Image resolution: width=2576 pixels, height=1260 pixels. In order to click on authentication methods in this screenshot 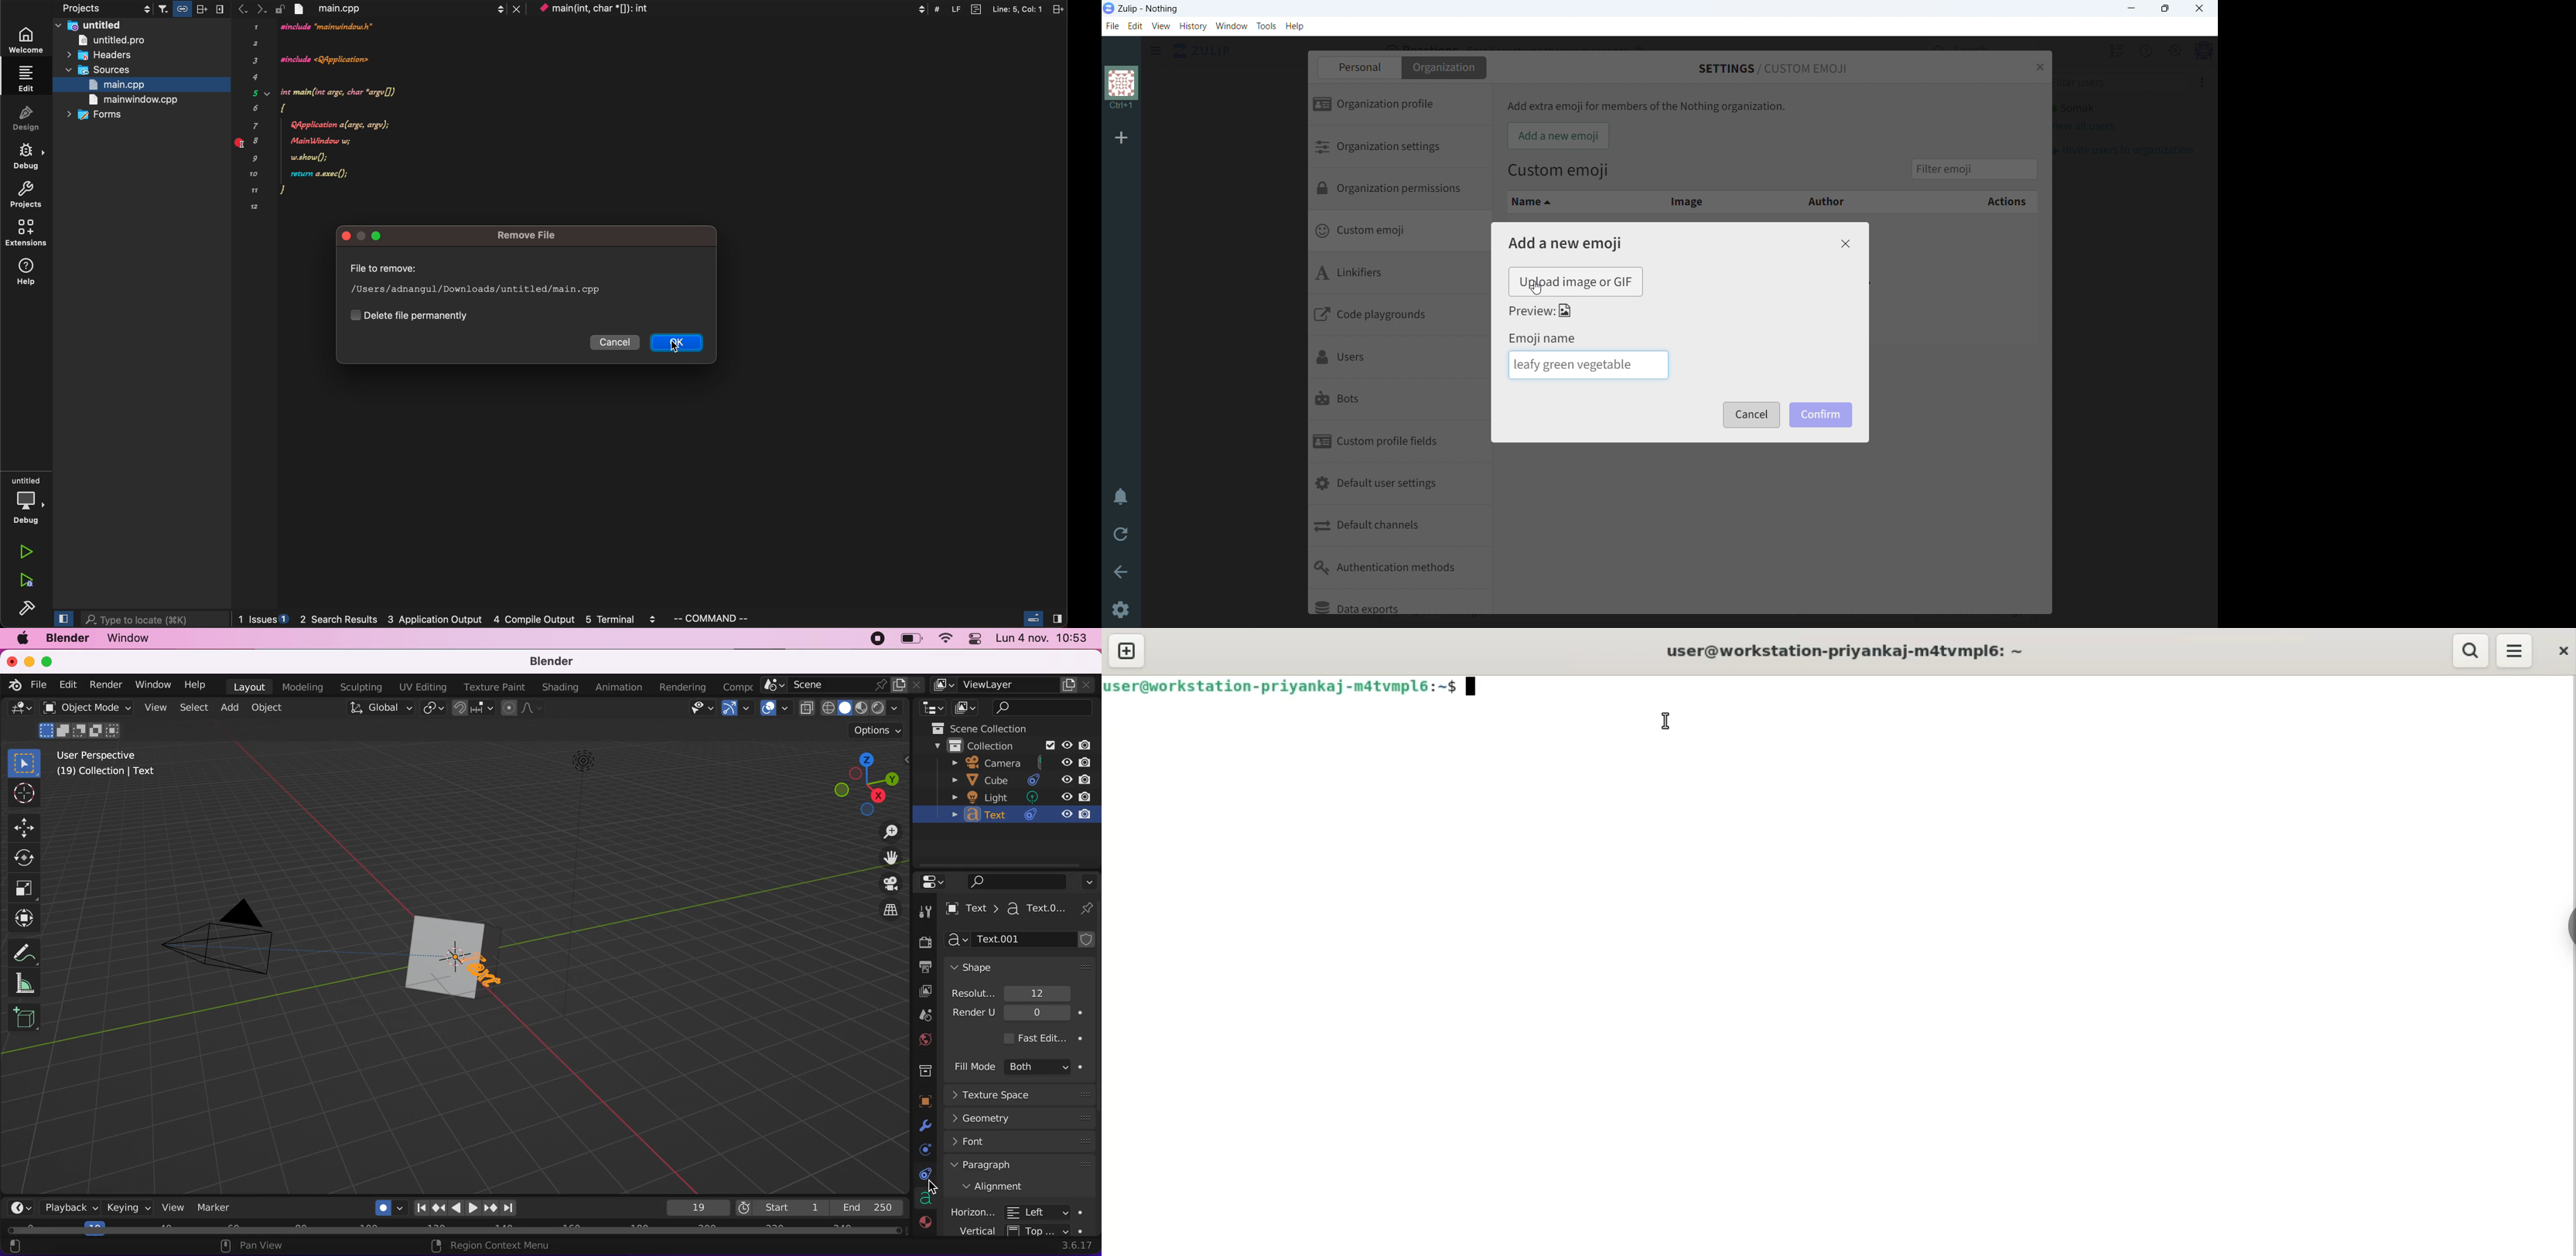, I will do `click(1400, 568)`.